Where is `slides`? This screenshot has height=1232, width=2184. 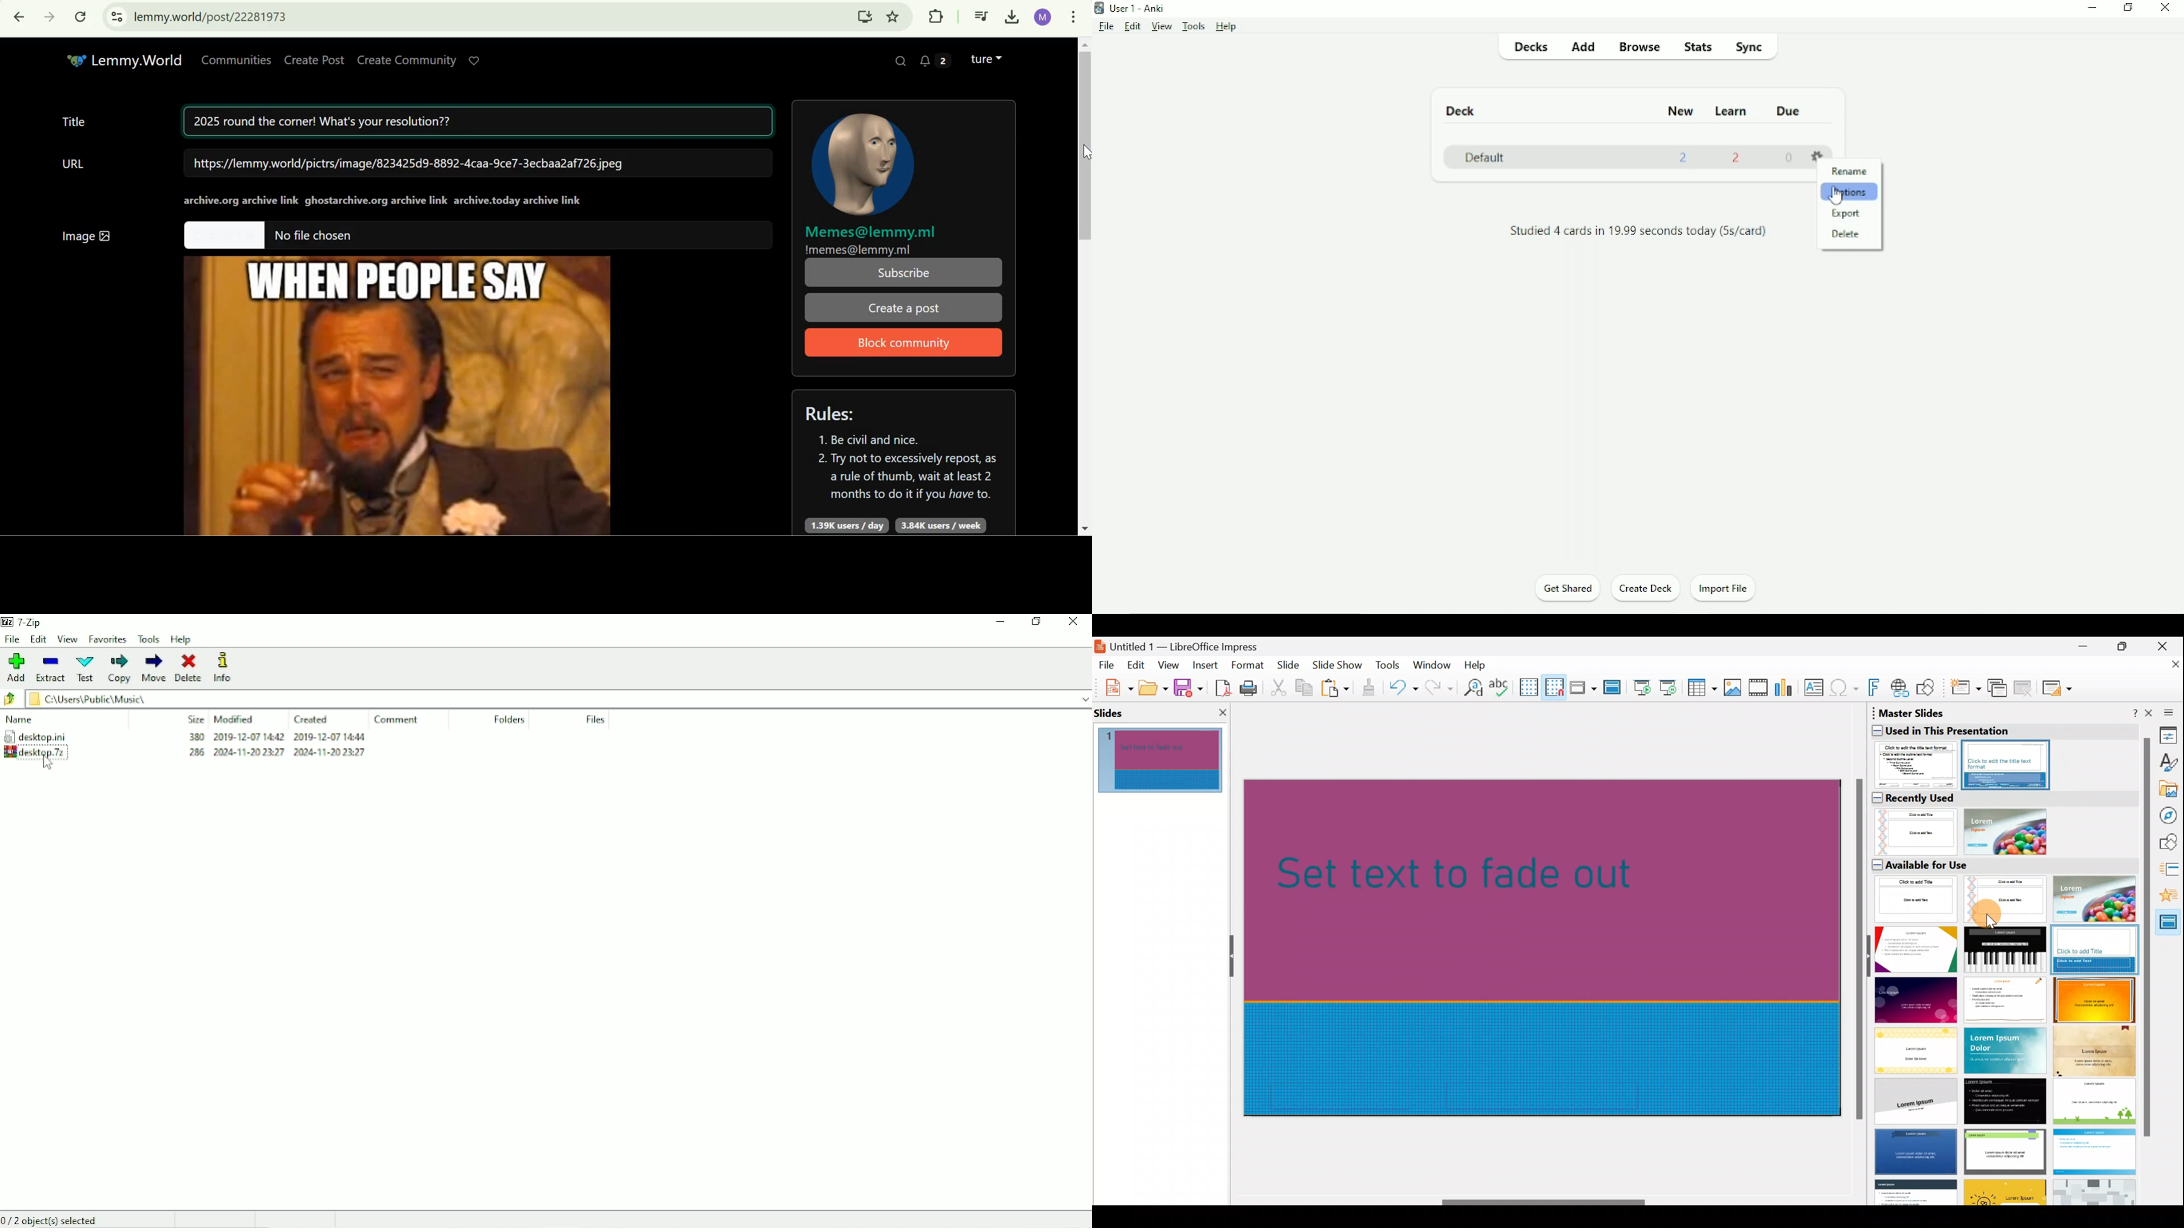 slides is located at coordinates (1112, 710).